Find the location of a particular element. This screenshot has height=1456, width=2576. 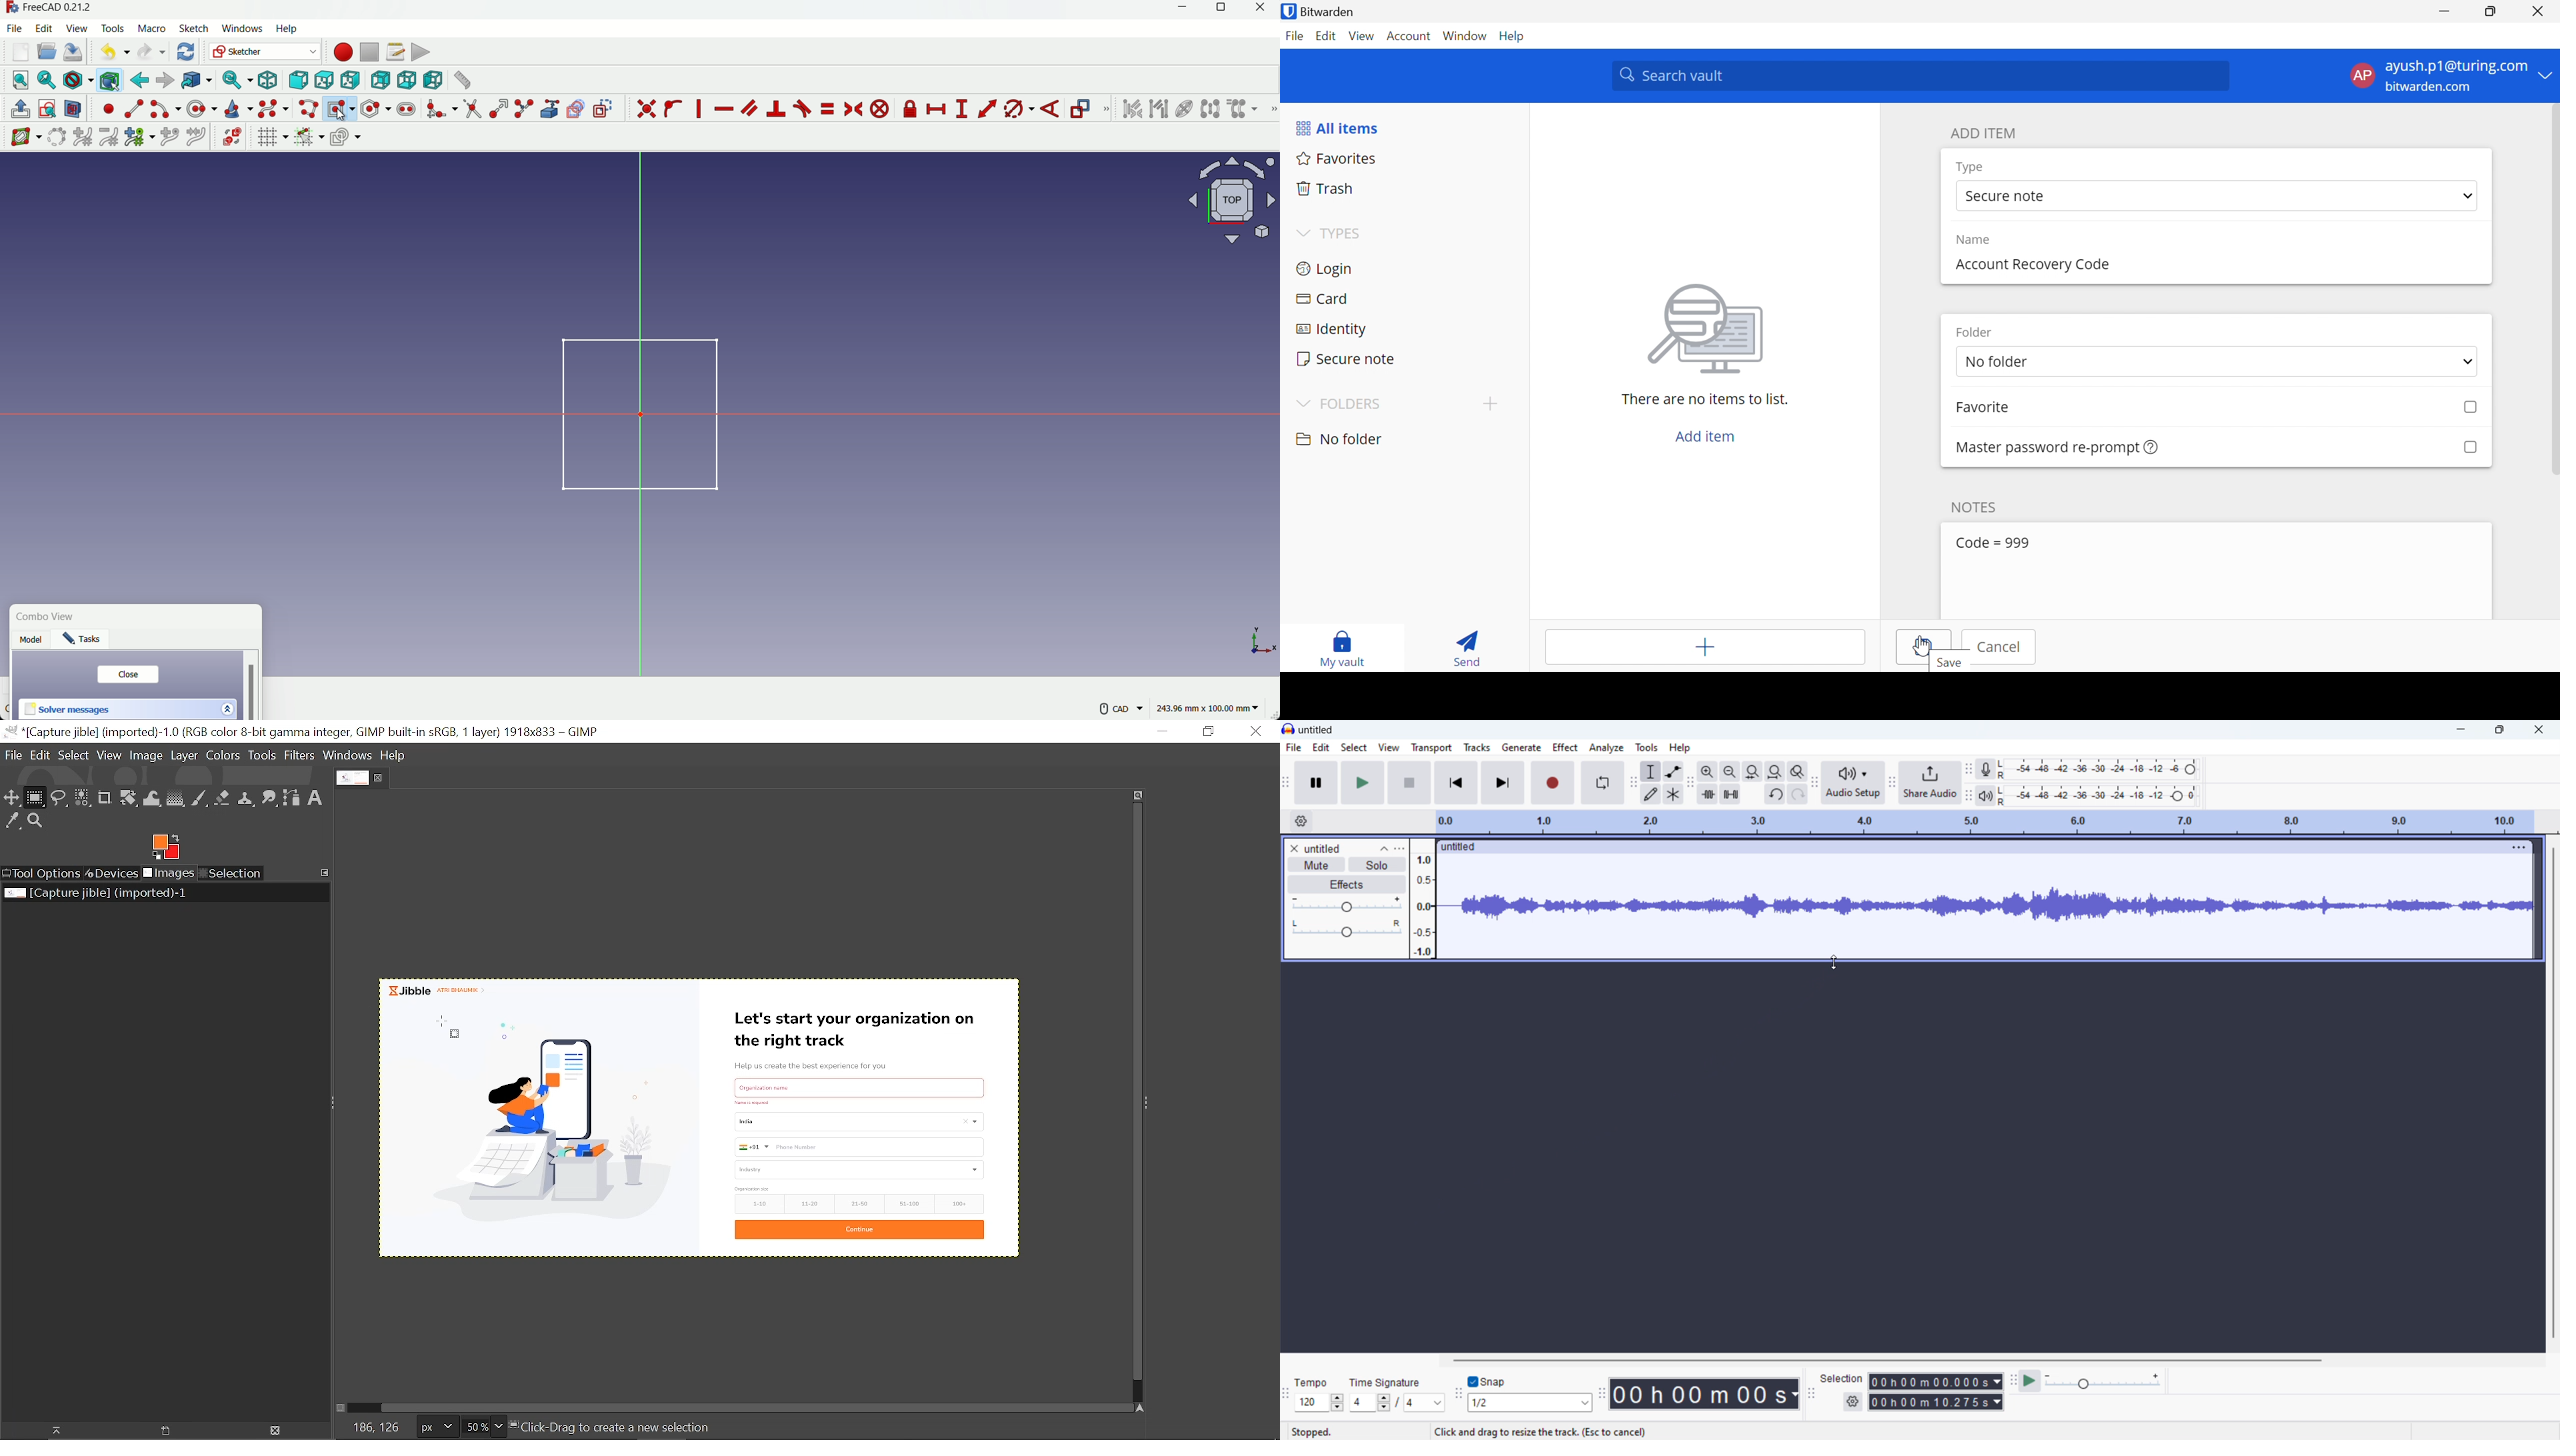

convert geometry to B spiline is located at coordinates (54, 138).